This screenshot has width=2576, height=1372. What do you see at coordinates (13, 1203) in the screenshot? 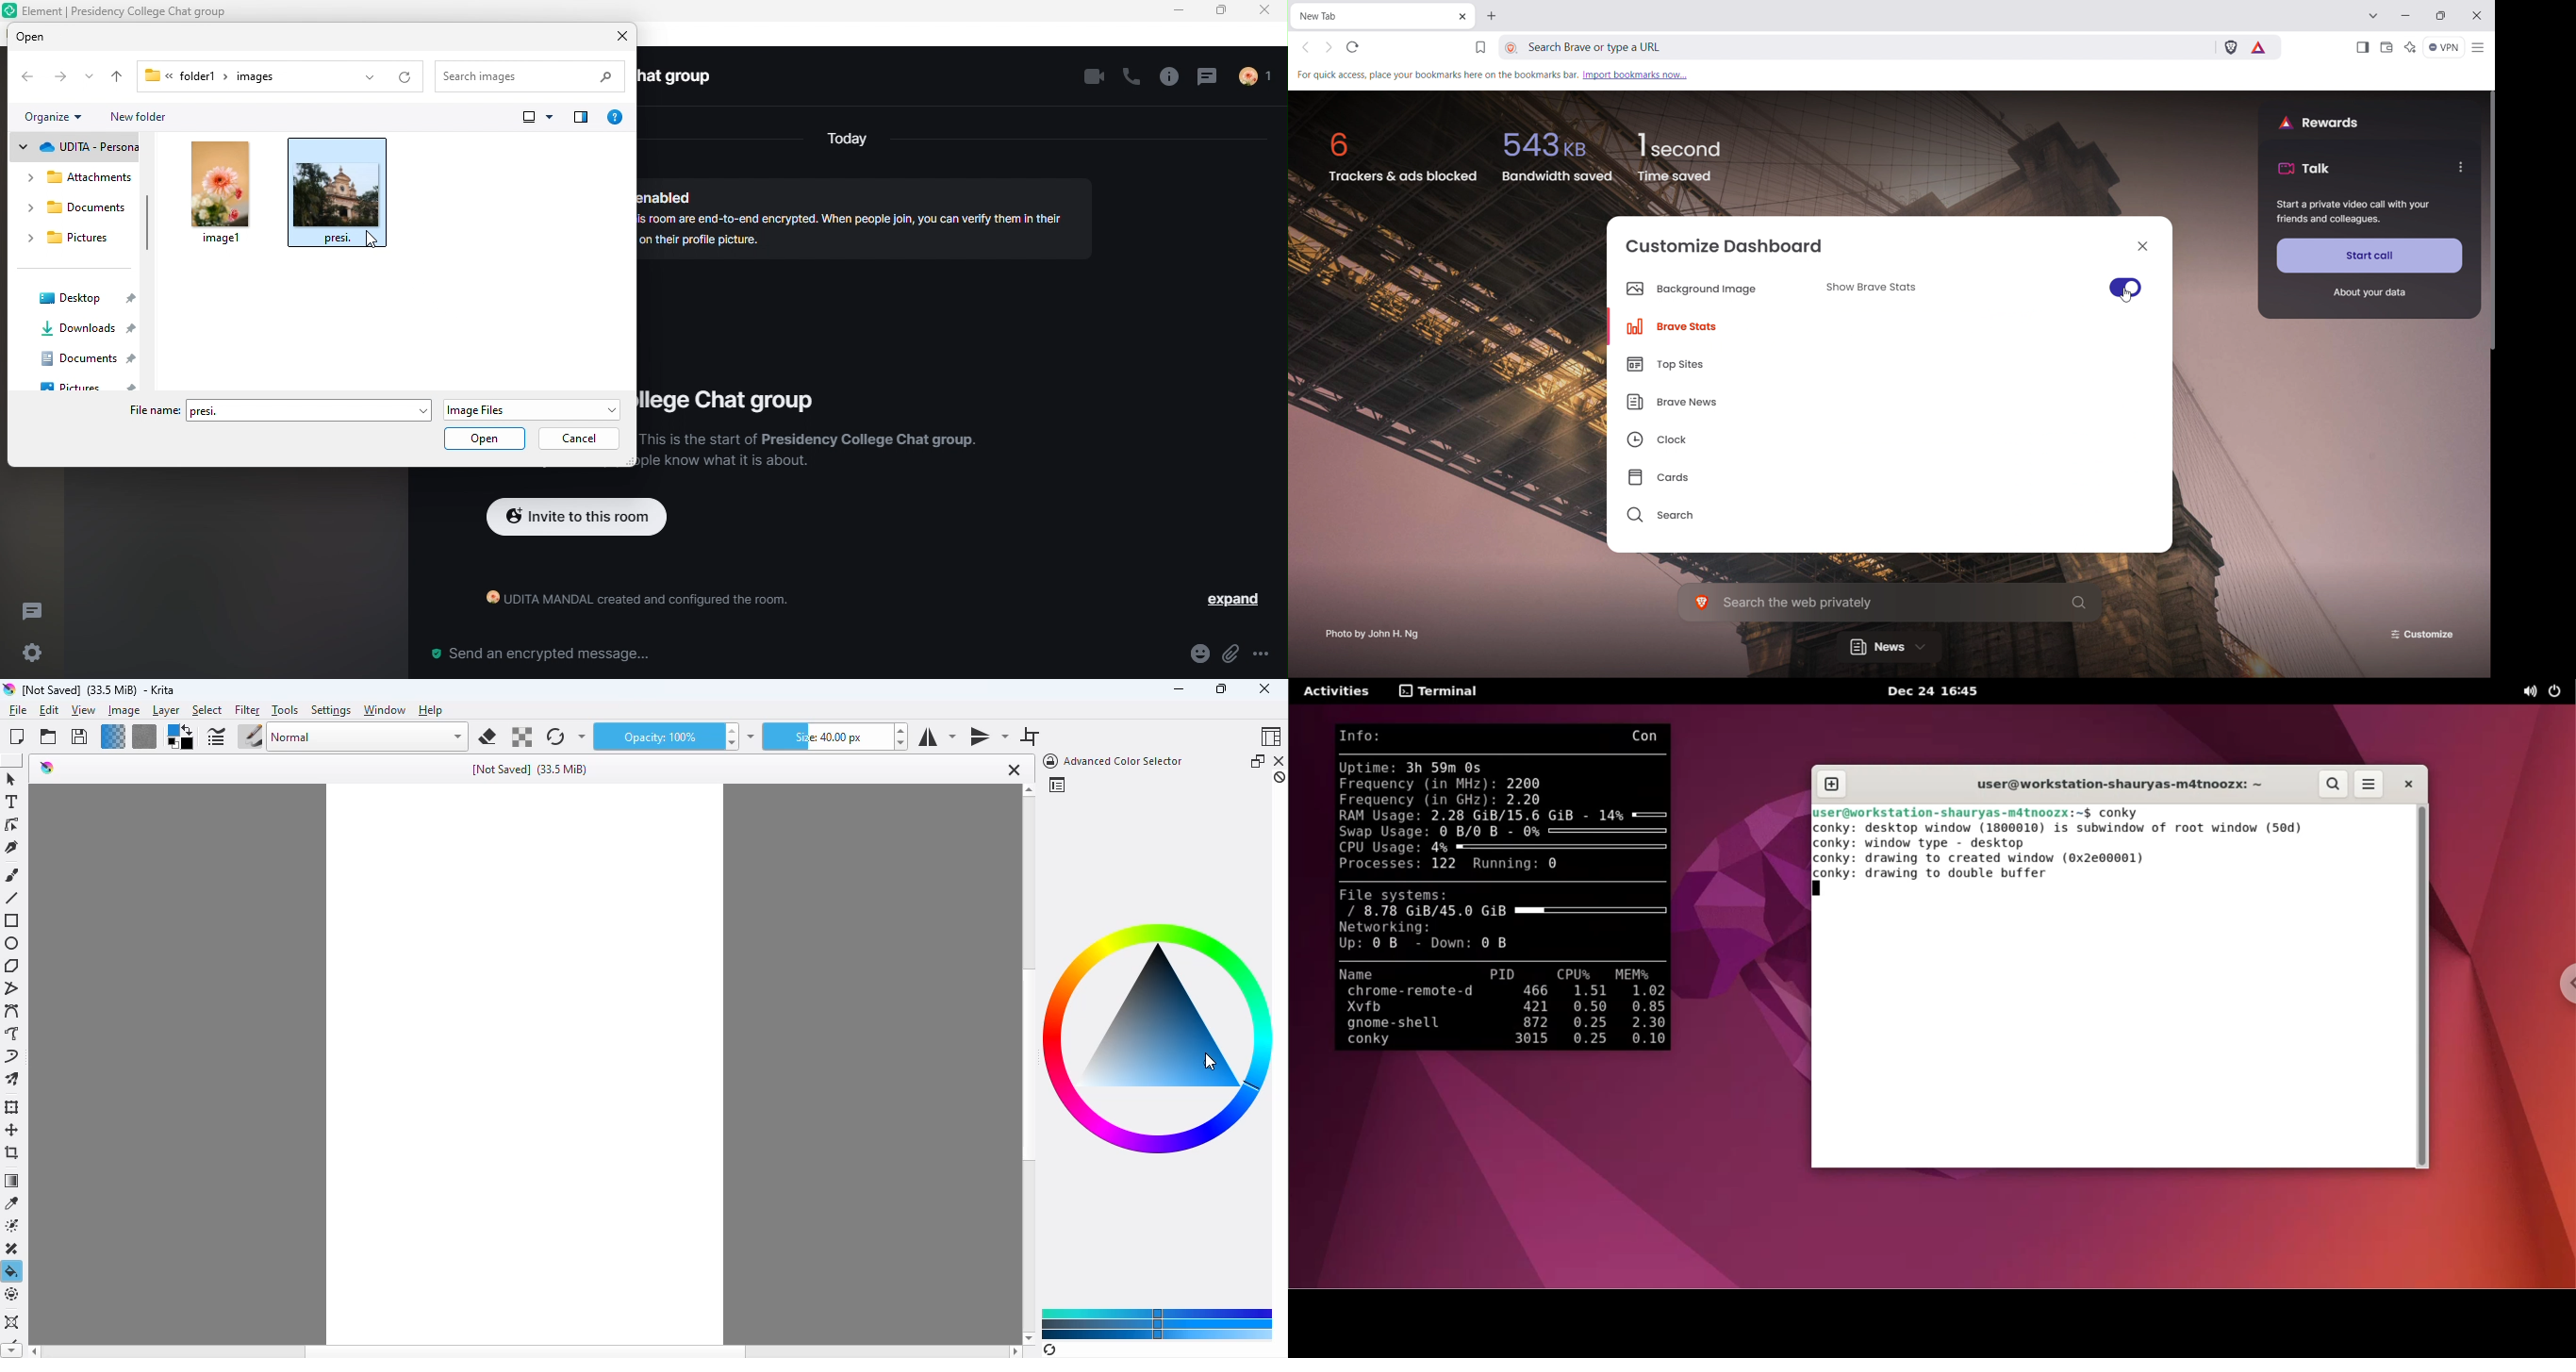
I see `sample a color from the image or current layer` at bounding box center [13, 1203].